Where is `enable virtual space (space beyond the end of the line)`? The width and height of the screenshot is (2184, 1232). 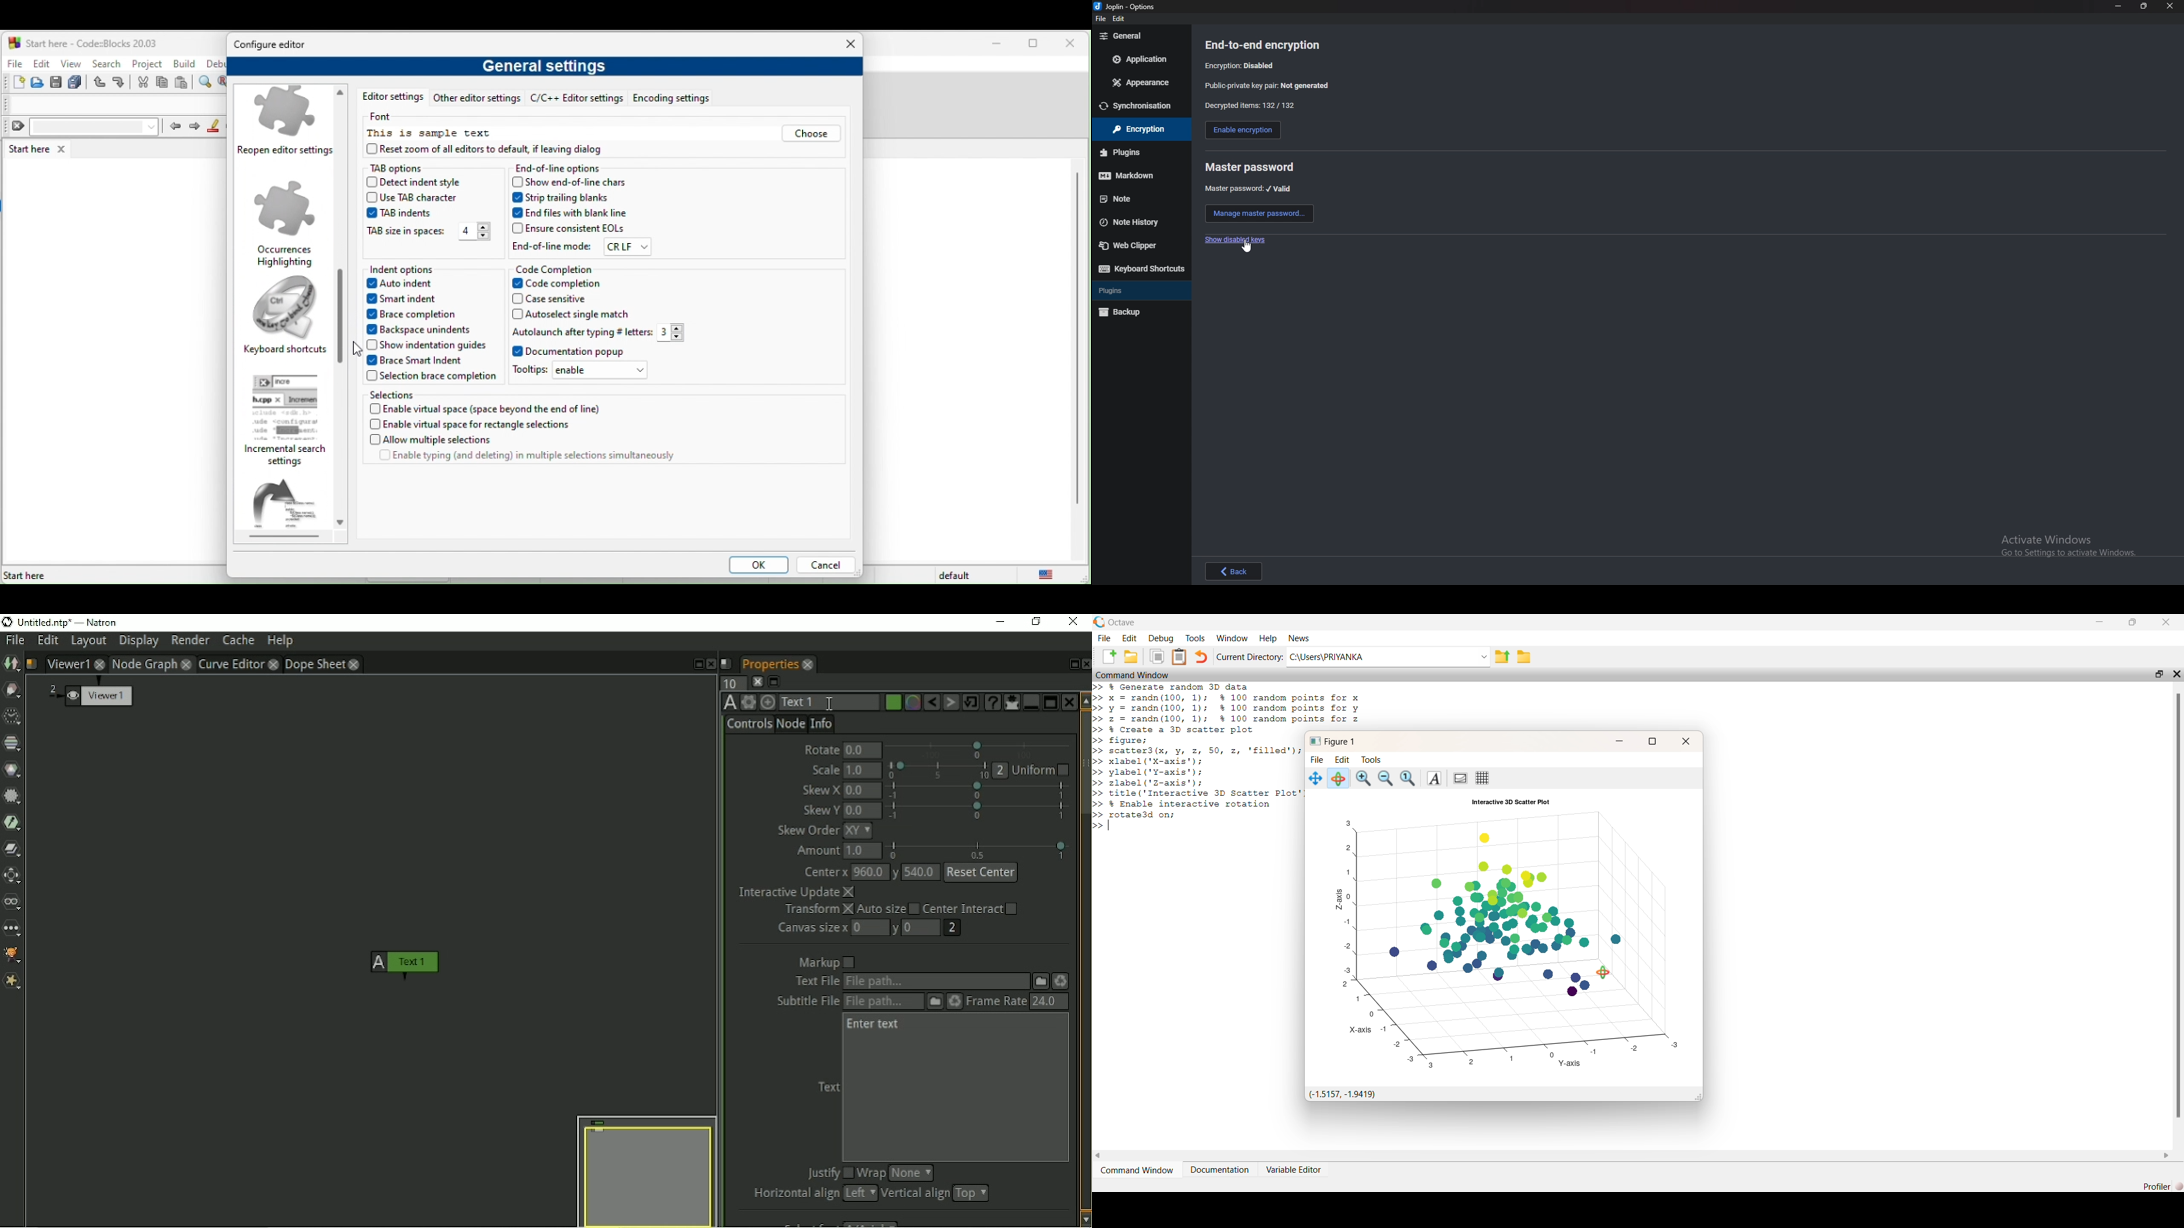 enable virtual space (space beyond the end of the line) is located at coordinates (489, 408).